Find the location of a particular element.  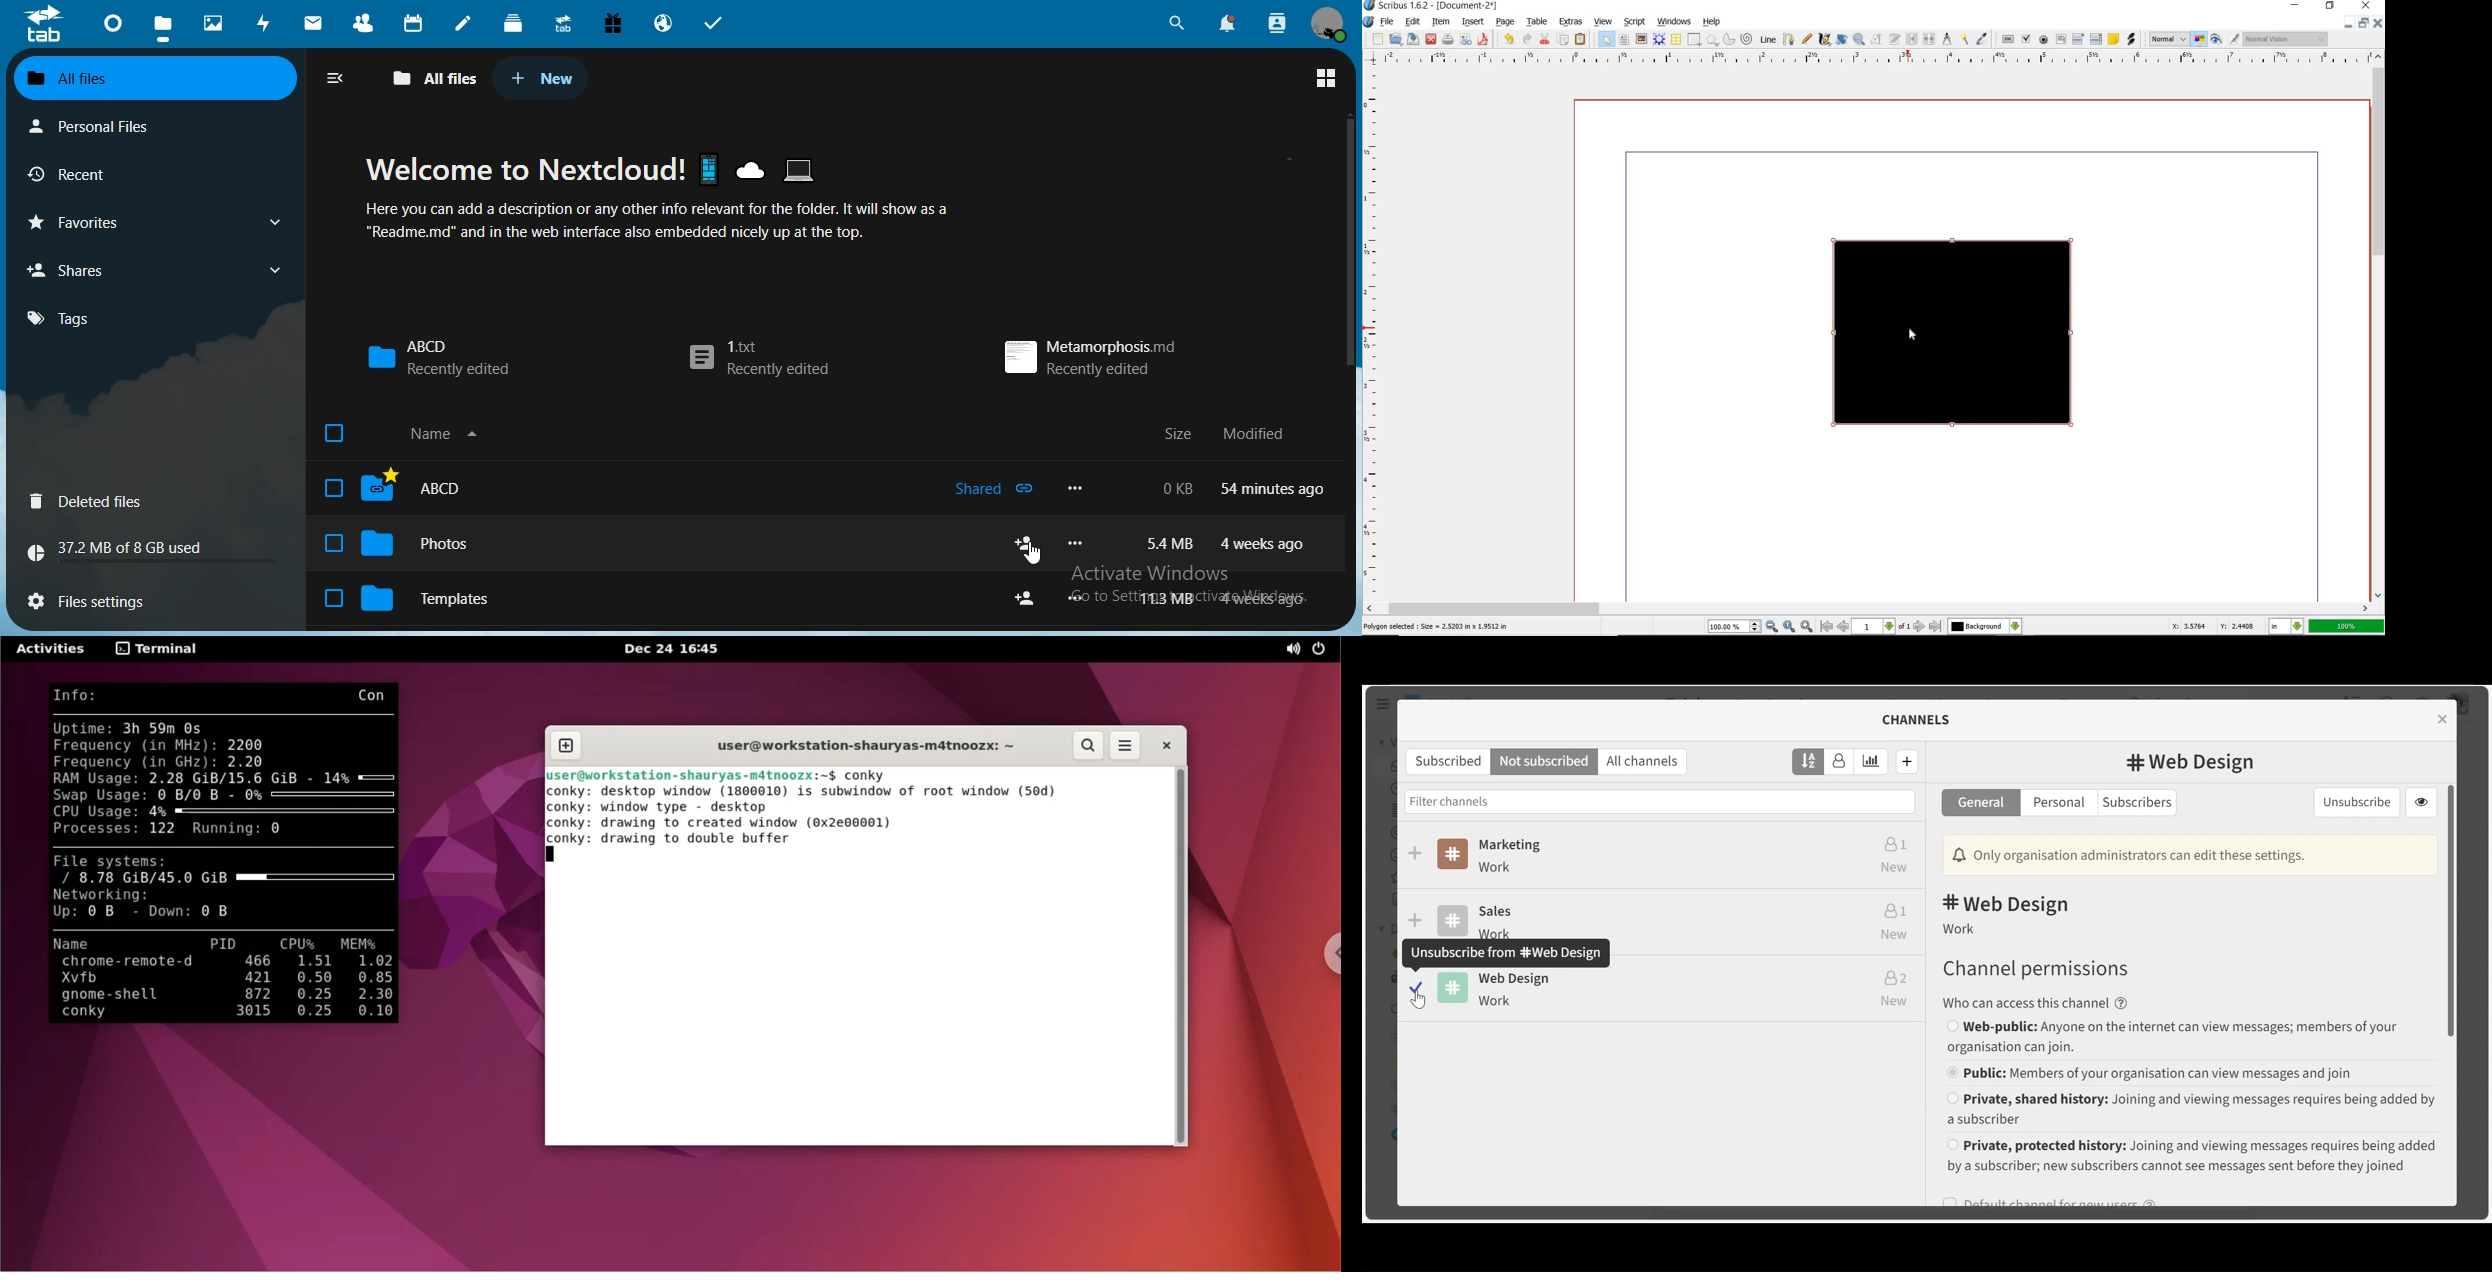

edit is located at coordinates (1413, 22).